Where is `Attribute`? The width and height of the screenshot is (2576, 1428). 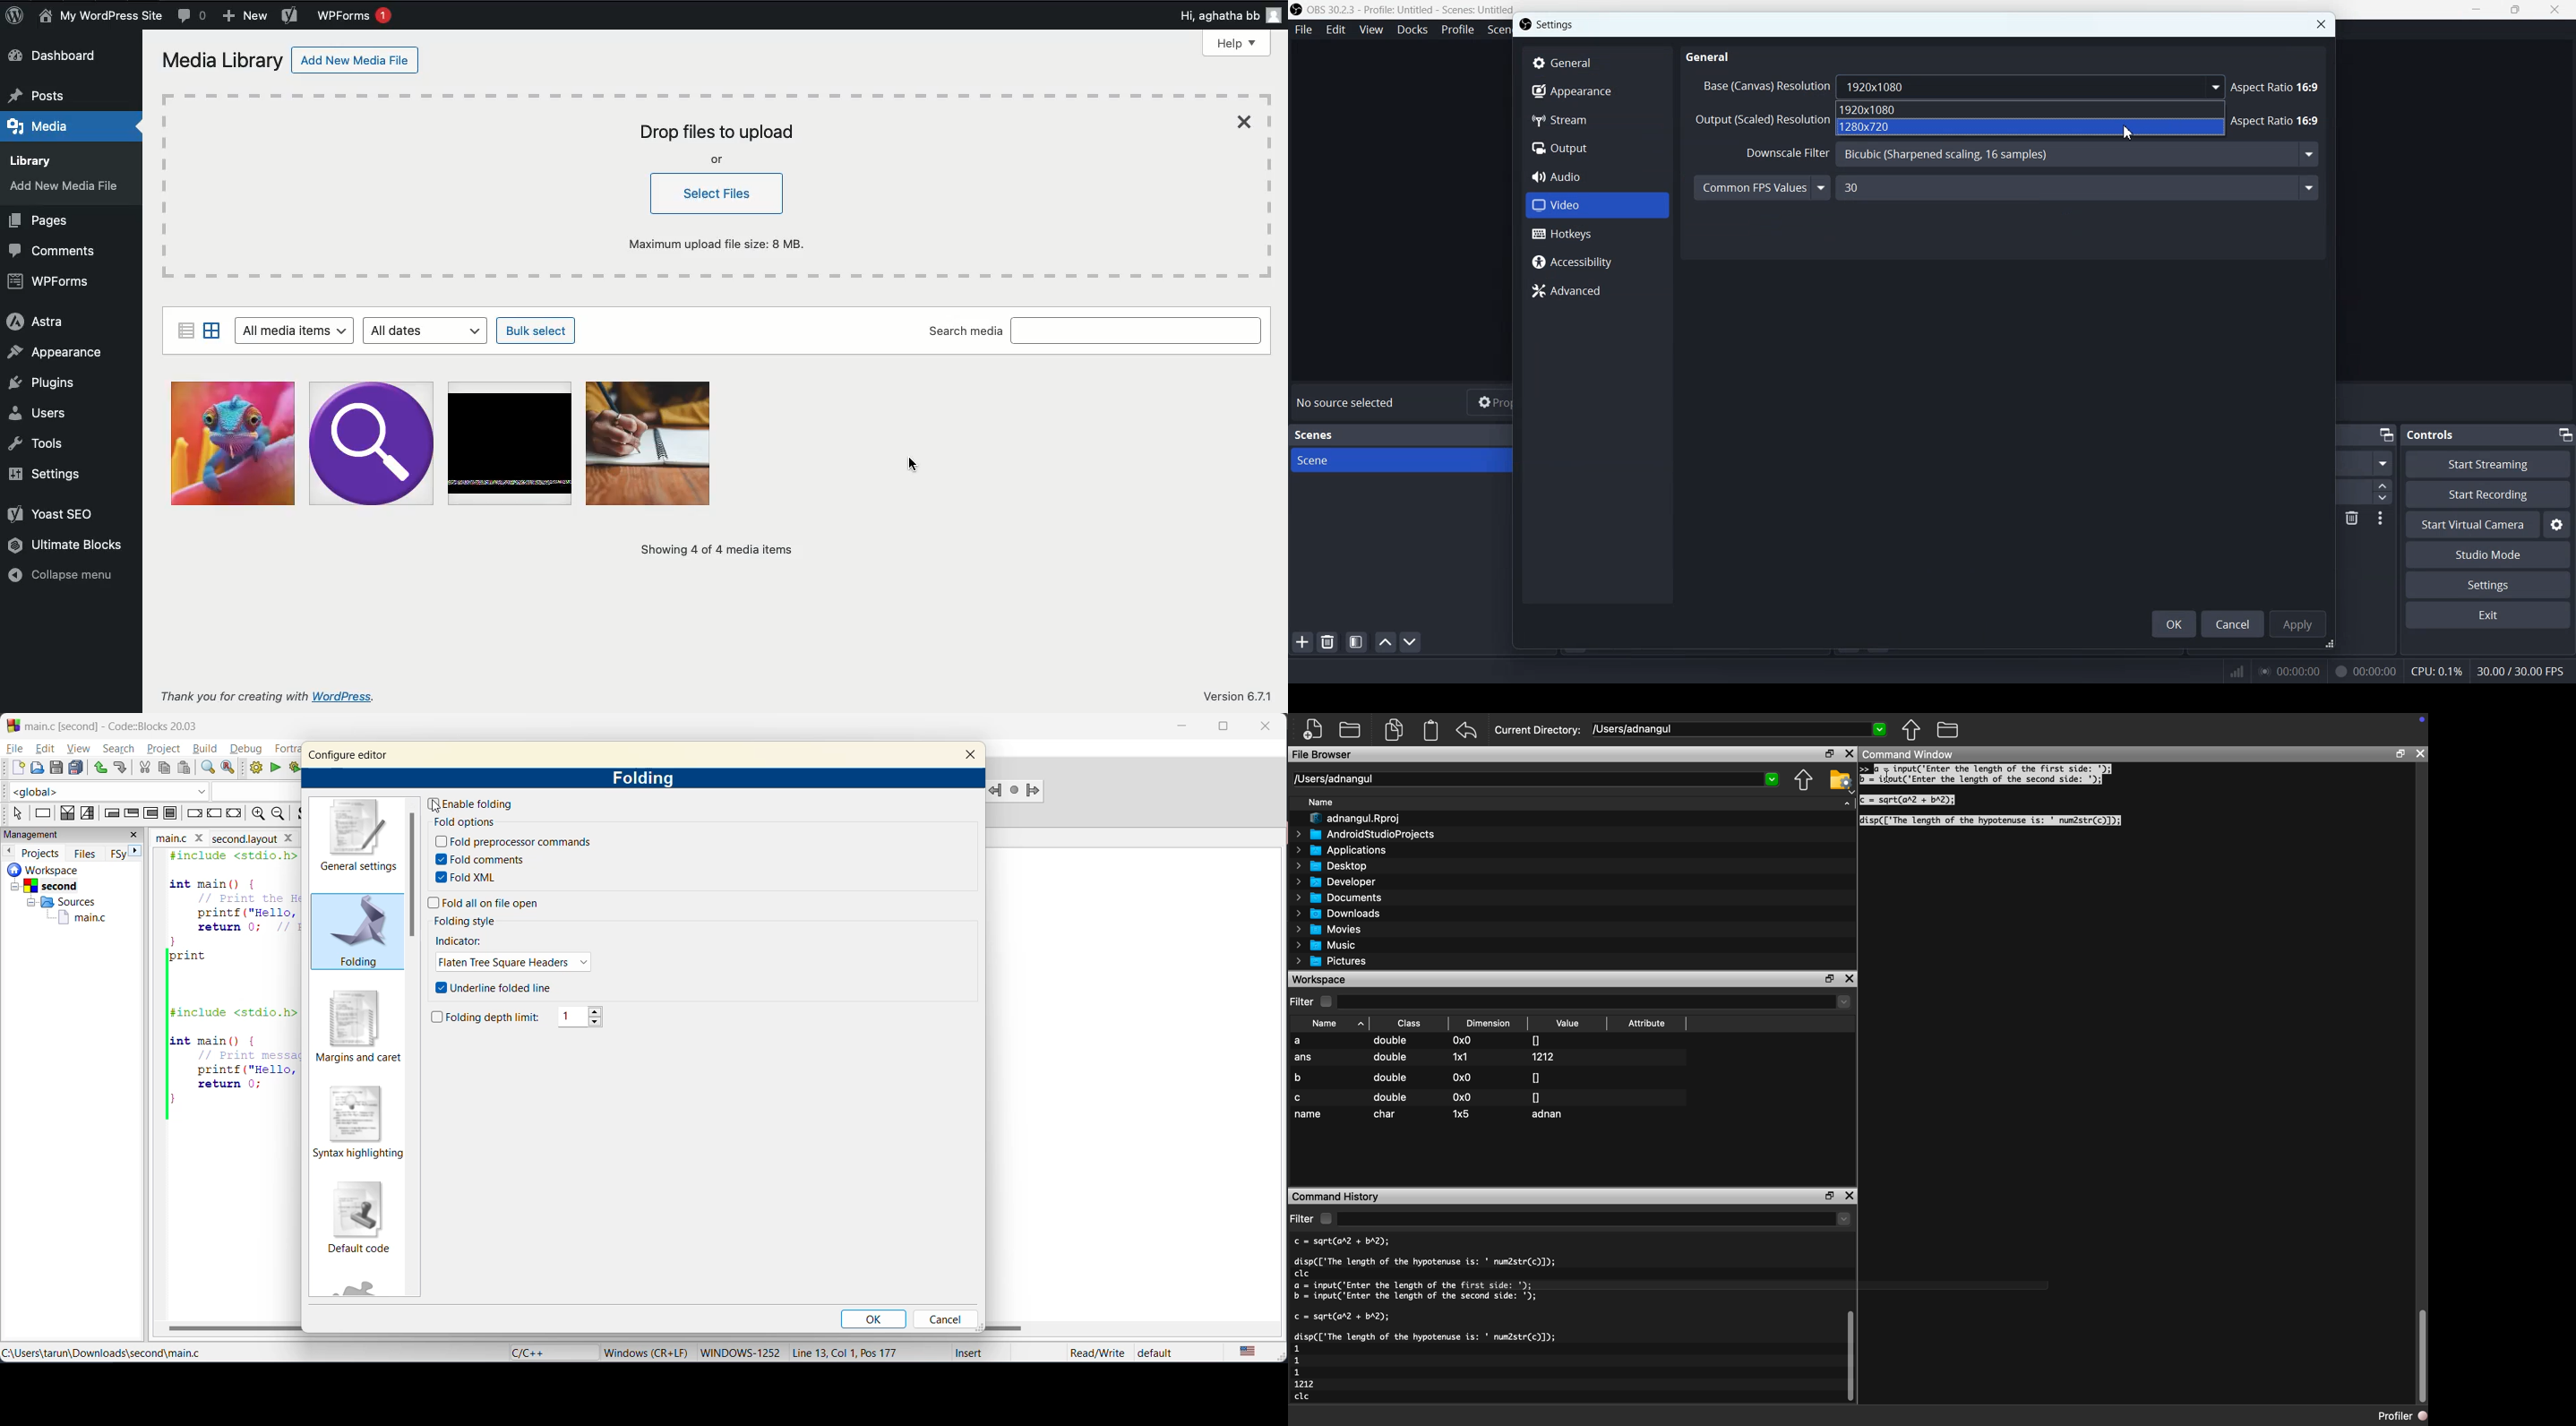 Attribute is located at coordinates (1647, 1026).